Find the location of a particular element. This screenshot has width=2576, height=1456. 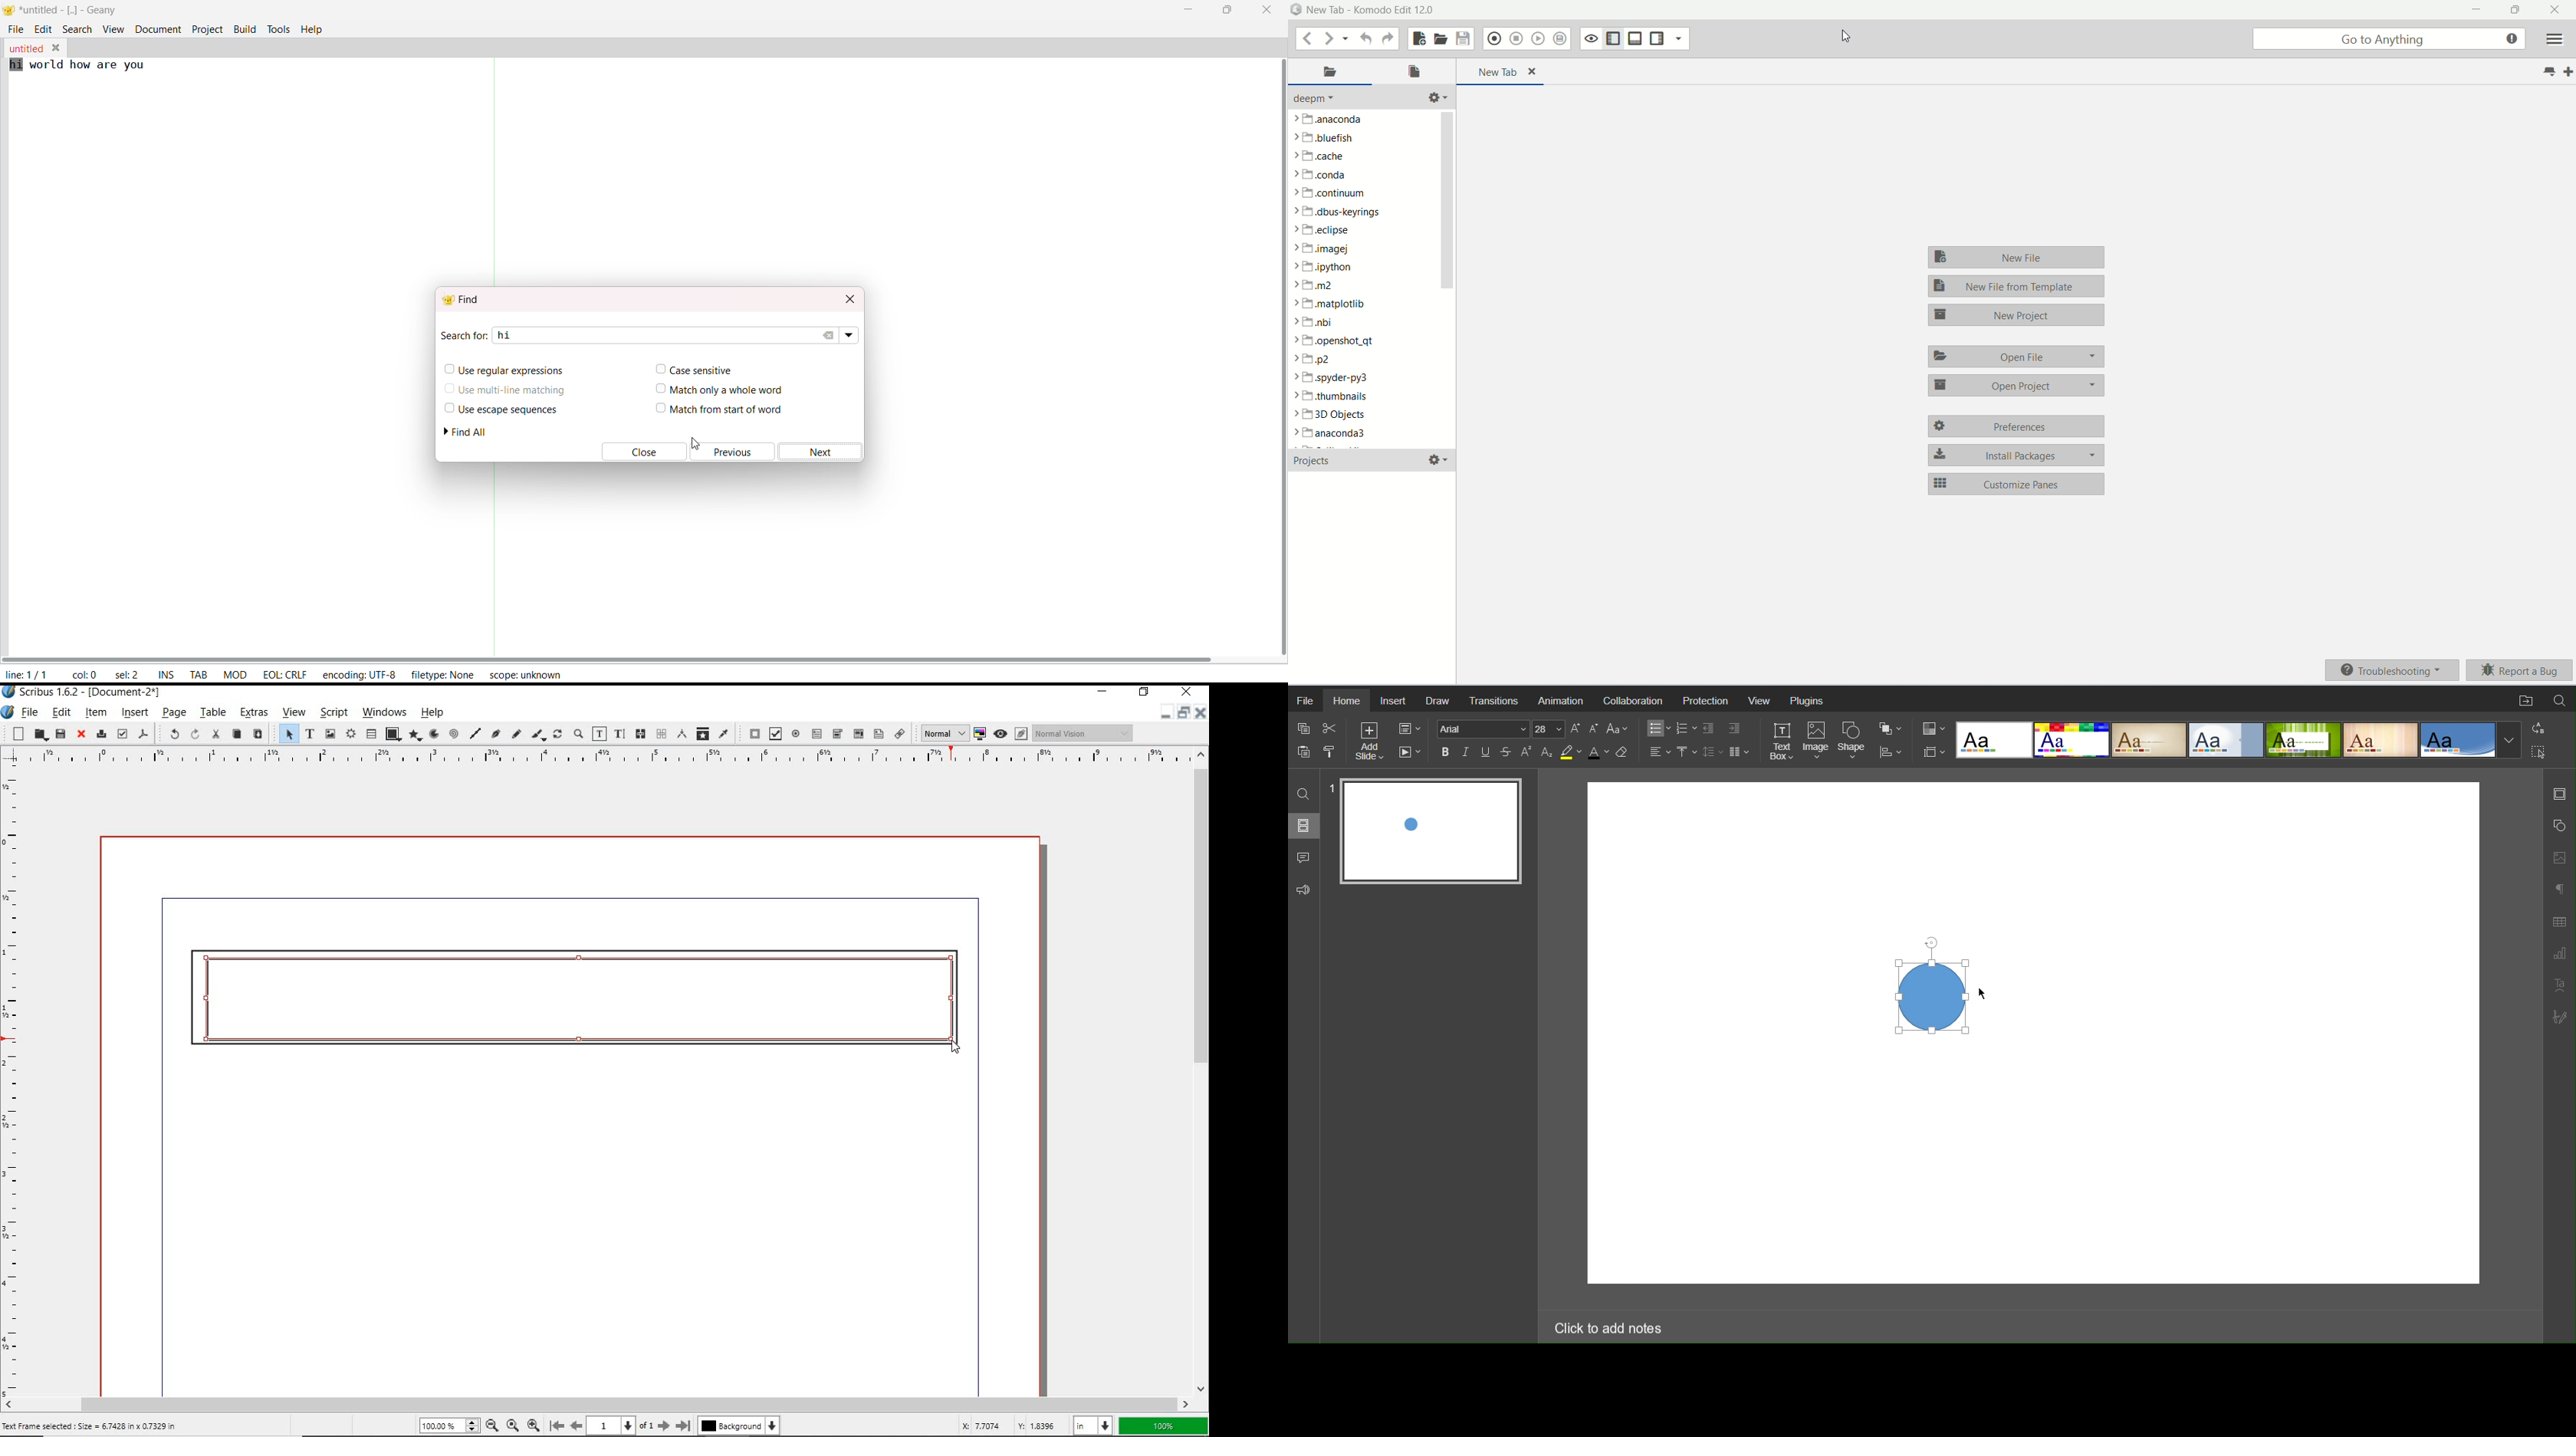

file is located at coordinates (30, 712).